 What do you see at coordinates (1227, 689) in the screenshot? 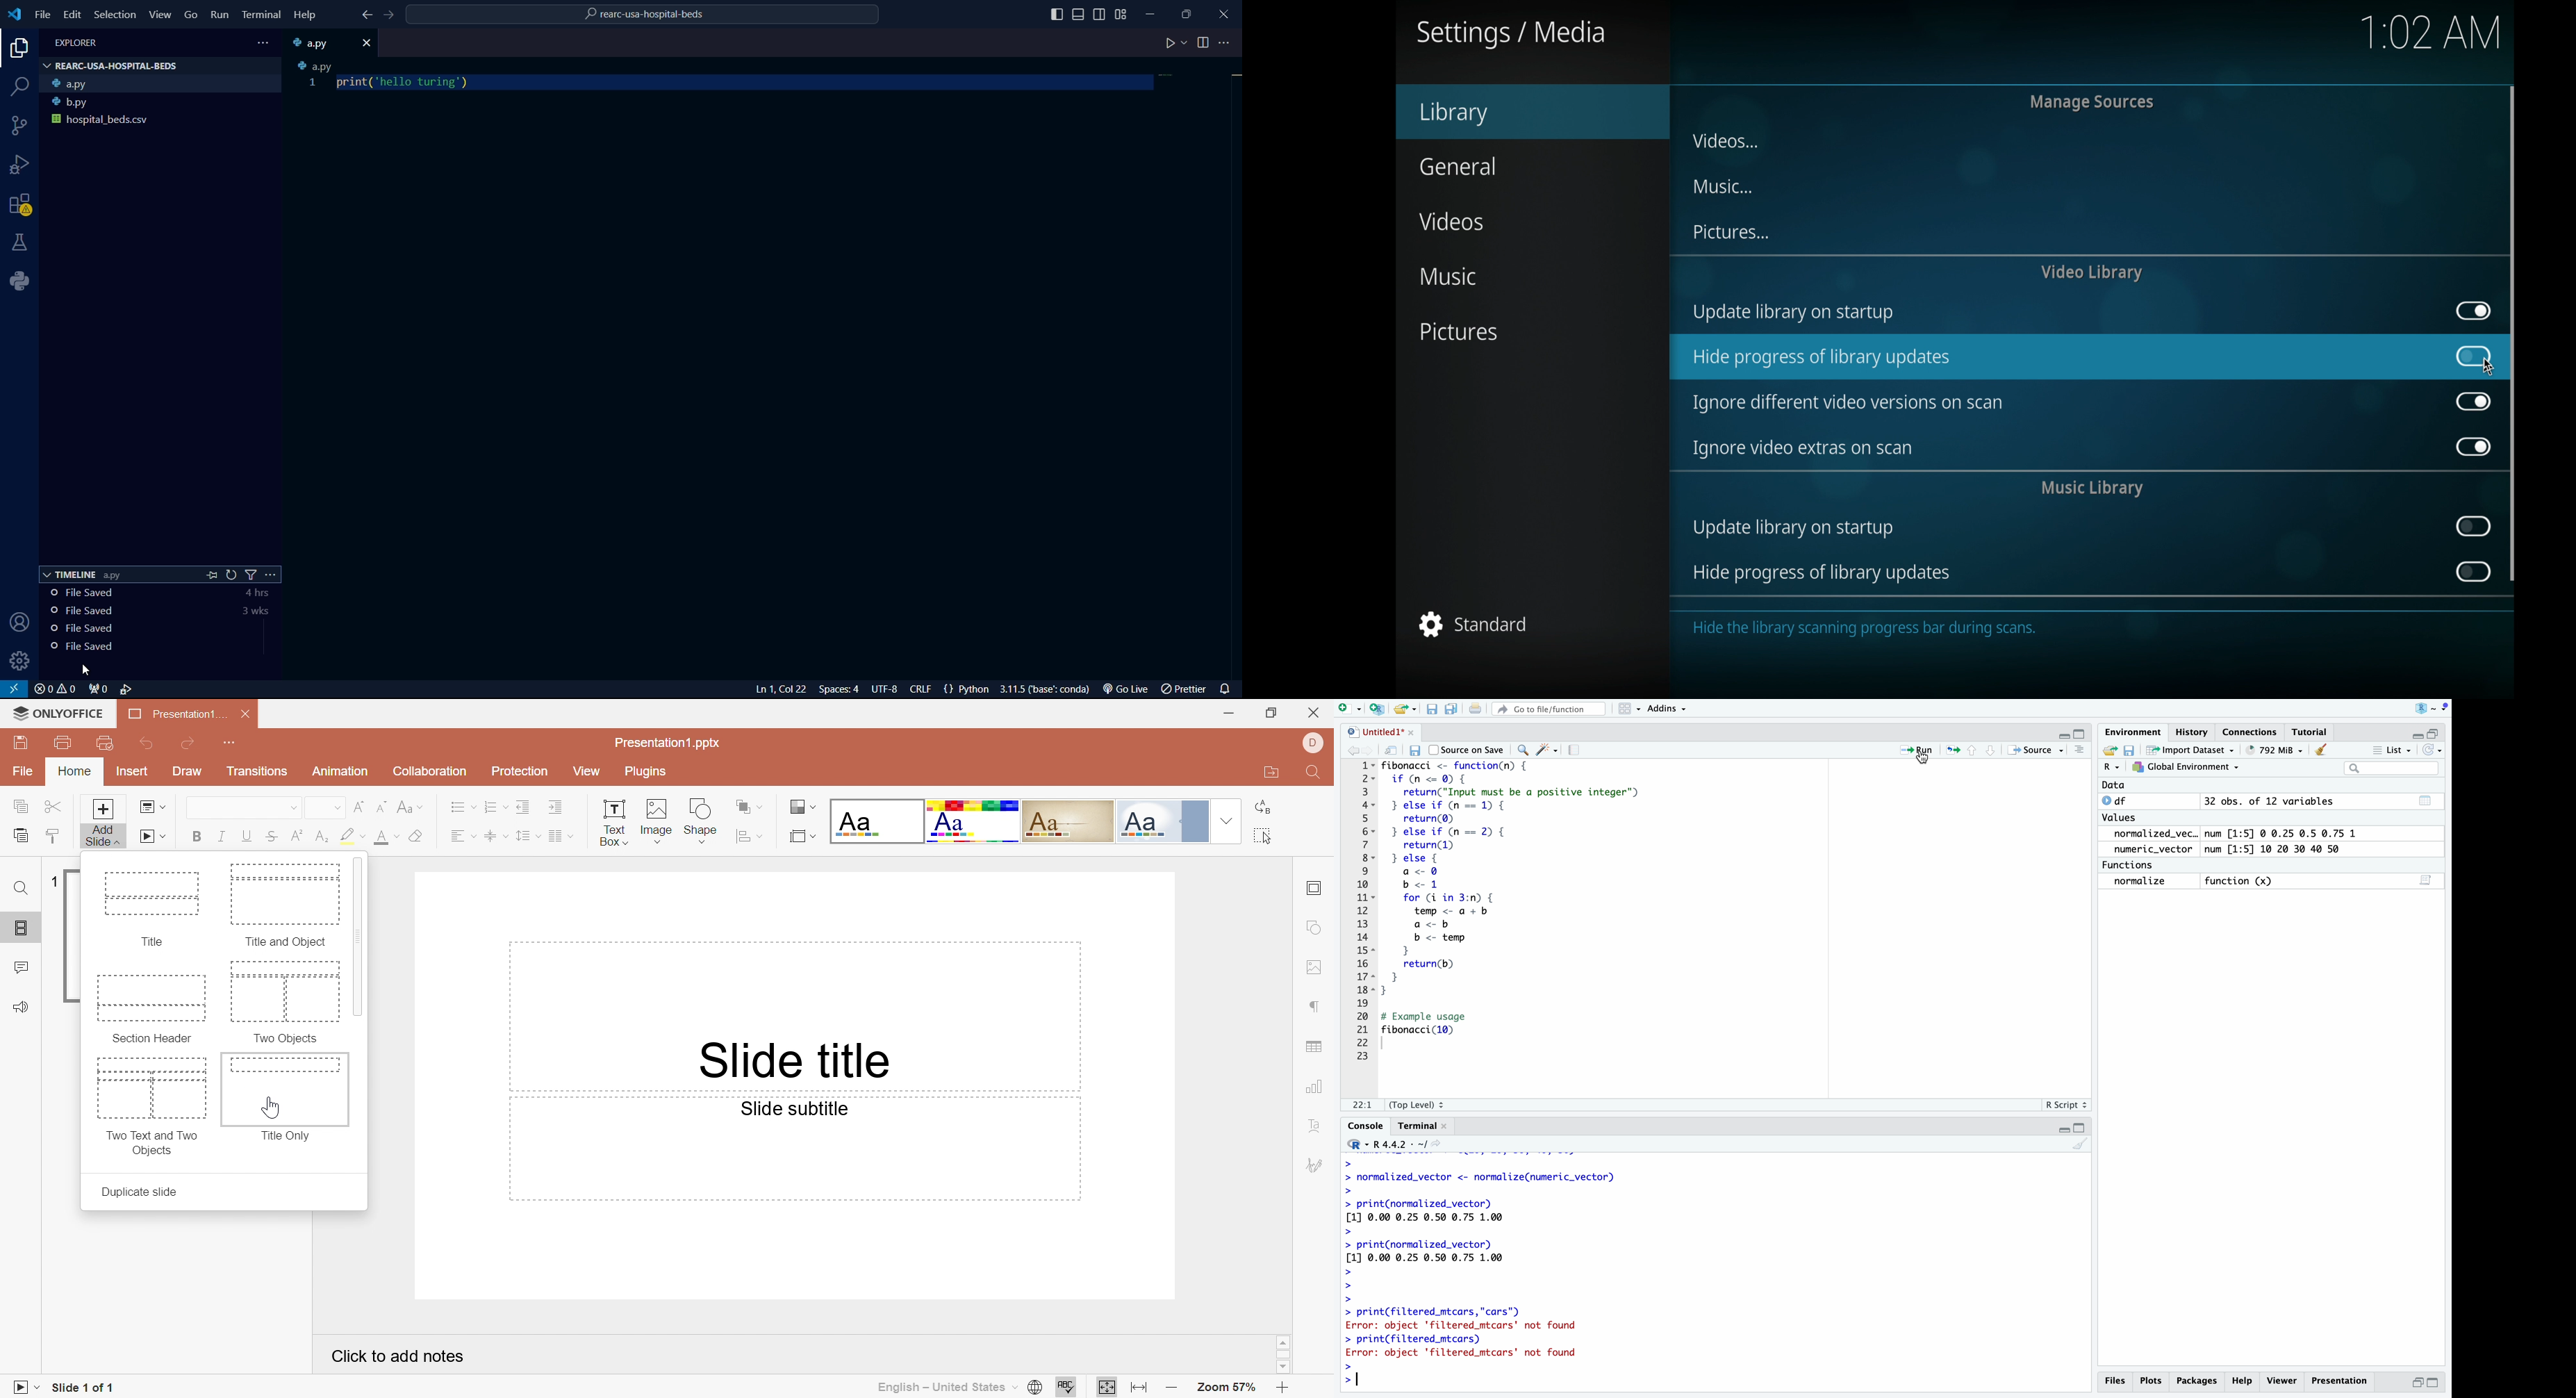
I see `notifications` at bounding box center [1227, 689].